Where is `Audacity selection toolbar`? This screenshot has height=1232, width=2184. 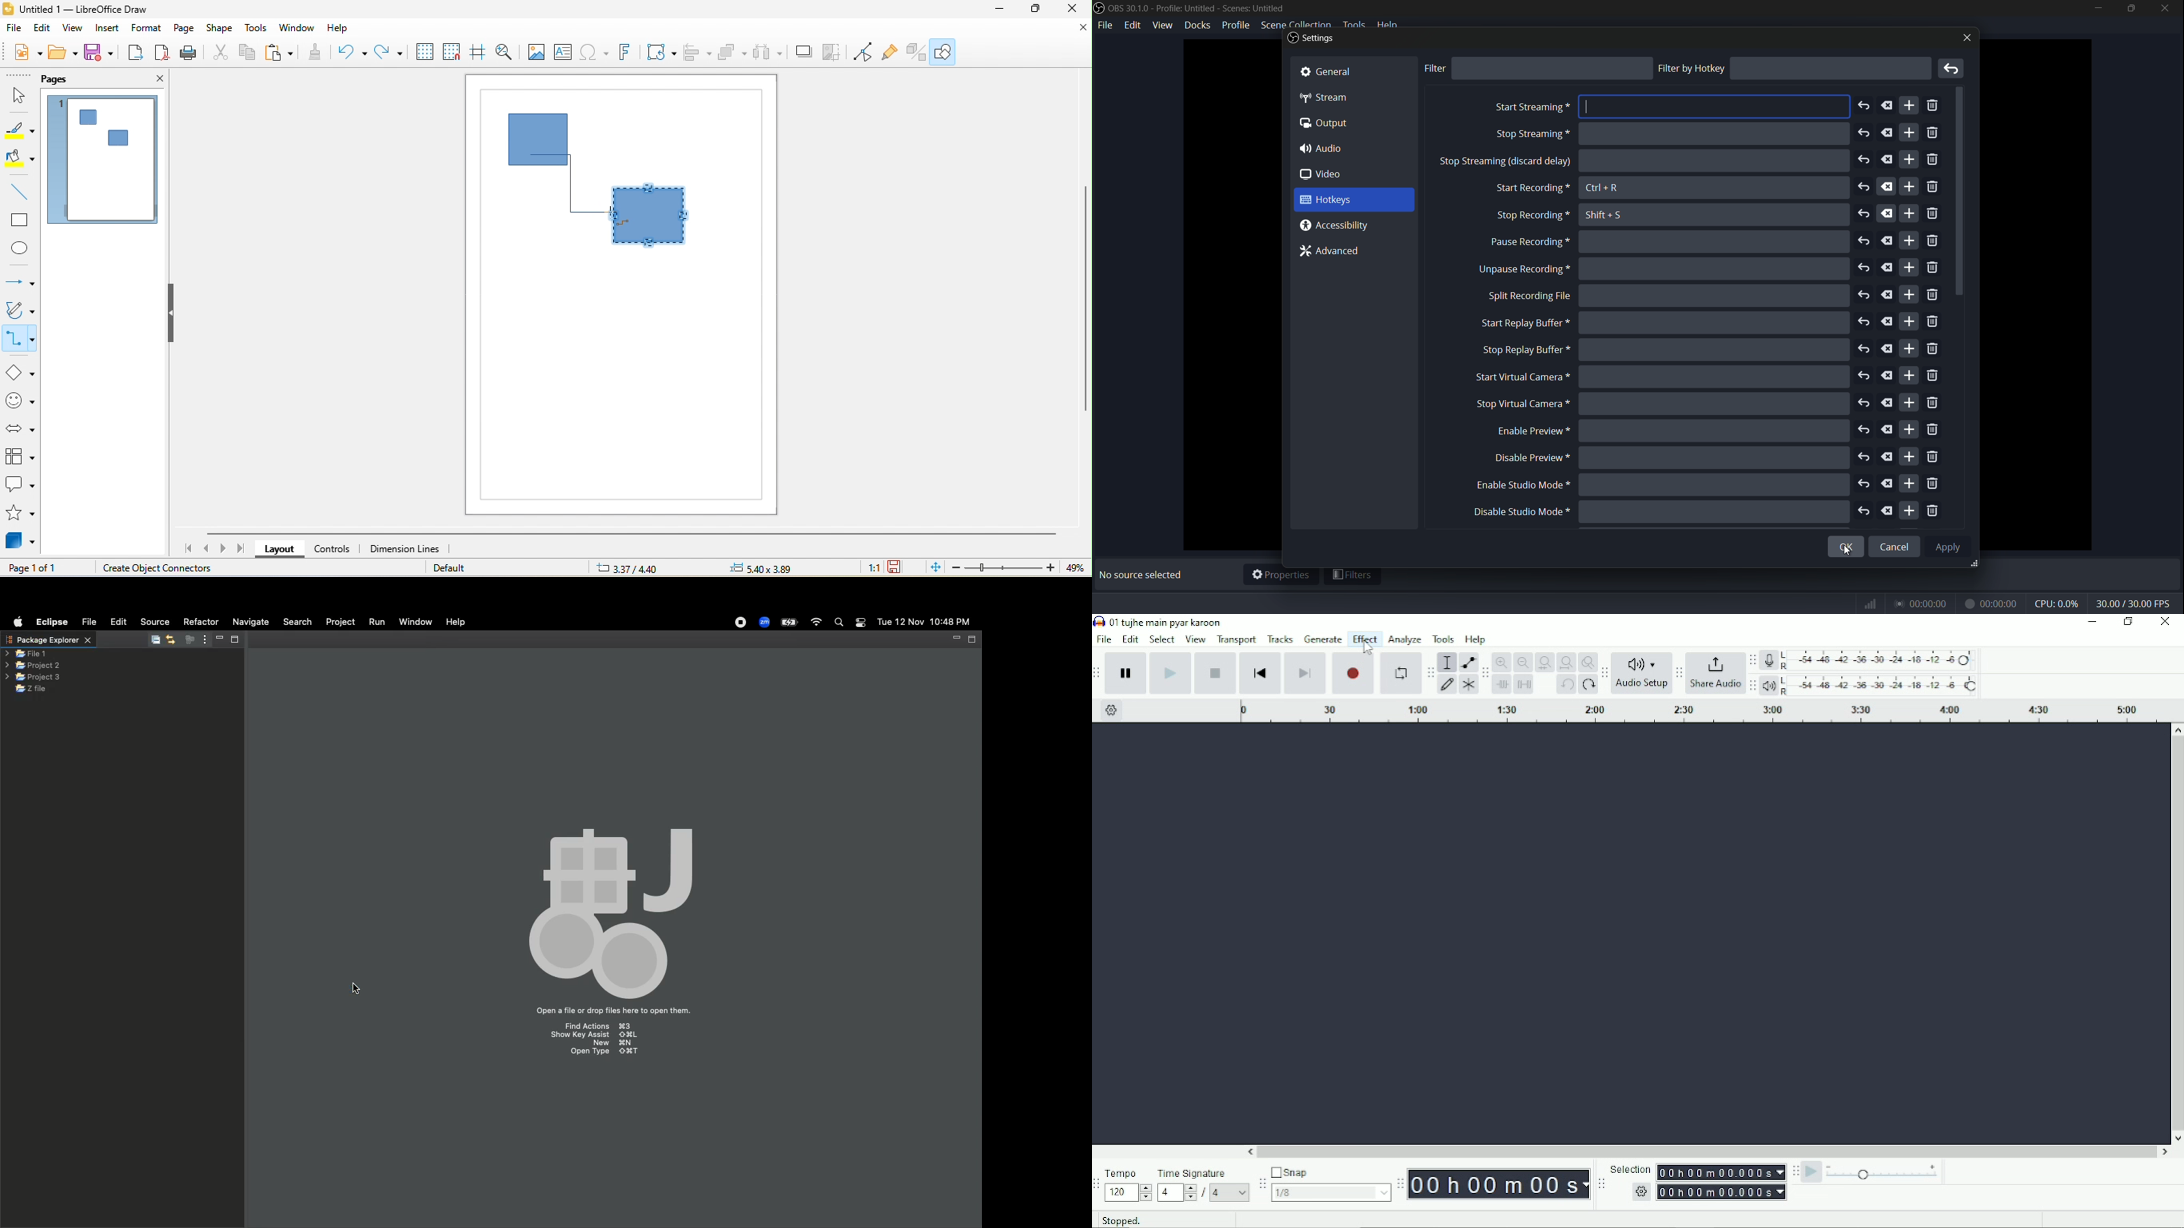
Audacity selection toolbar is located at coordinates (1600, 1182).